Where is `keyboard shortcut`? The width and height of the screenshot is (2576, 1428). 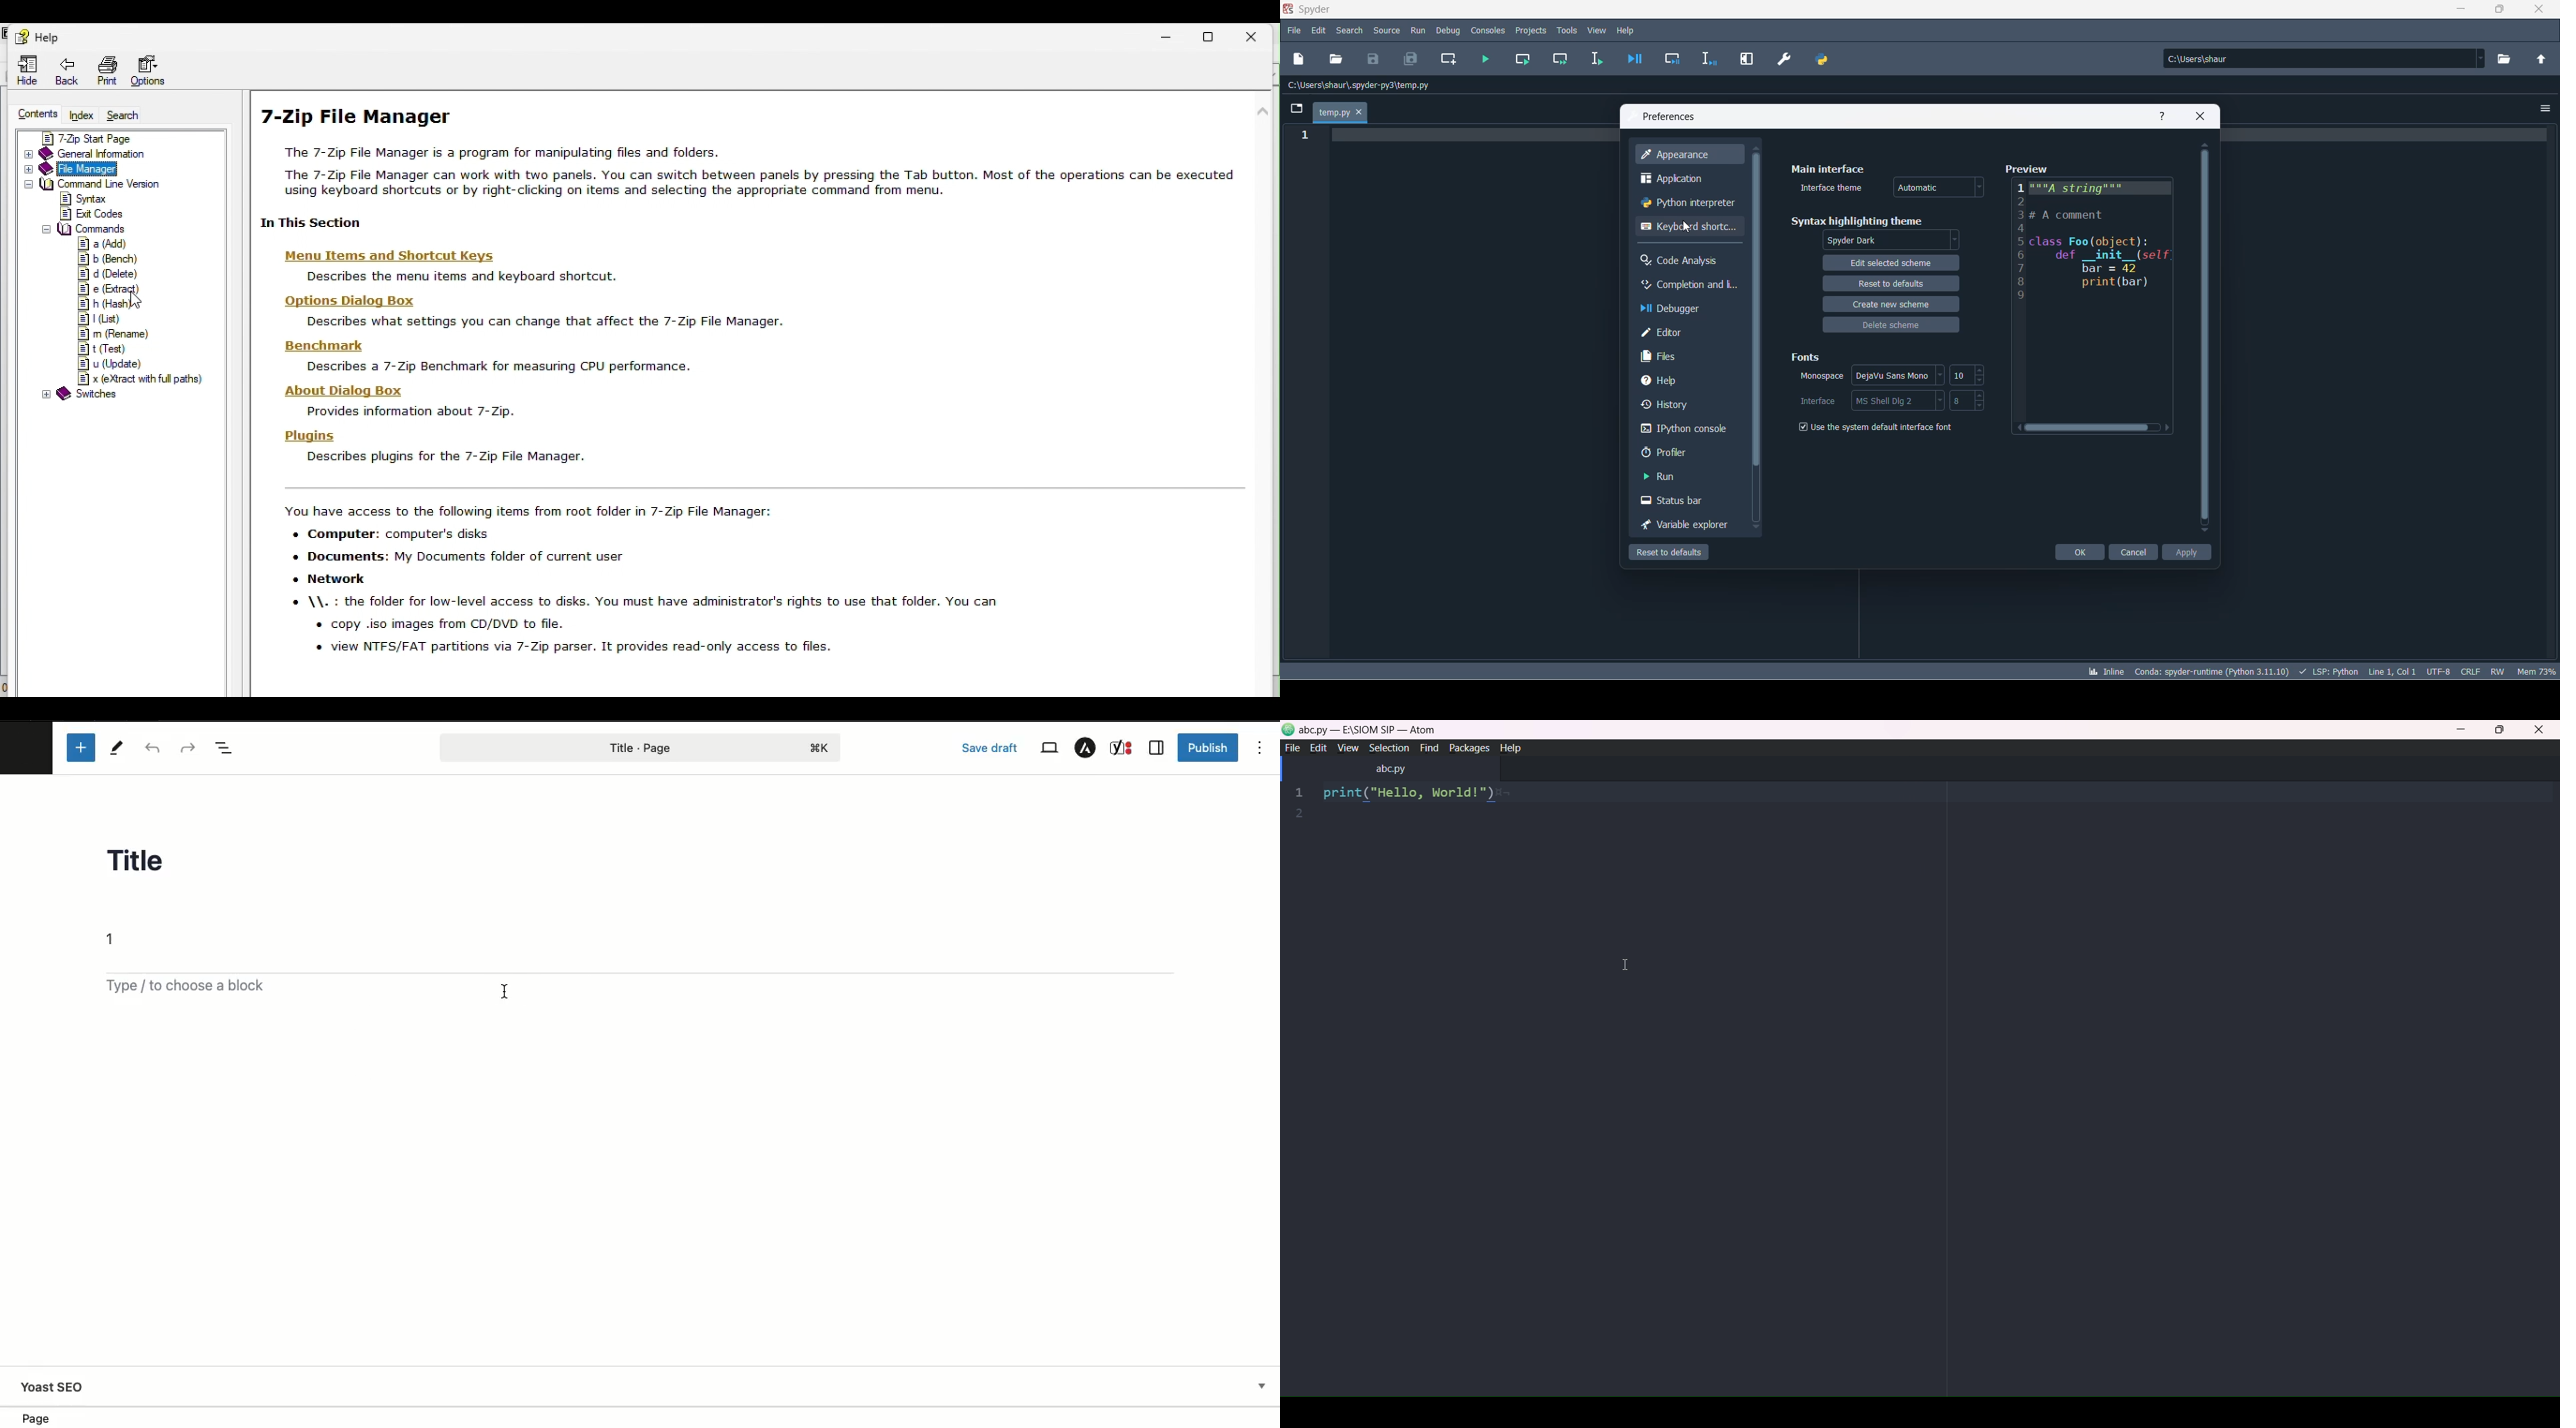 keyboard shortcut is located at coordinates (1687, 228).